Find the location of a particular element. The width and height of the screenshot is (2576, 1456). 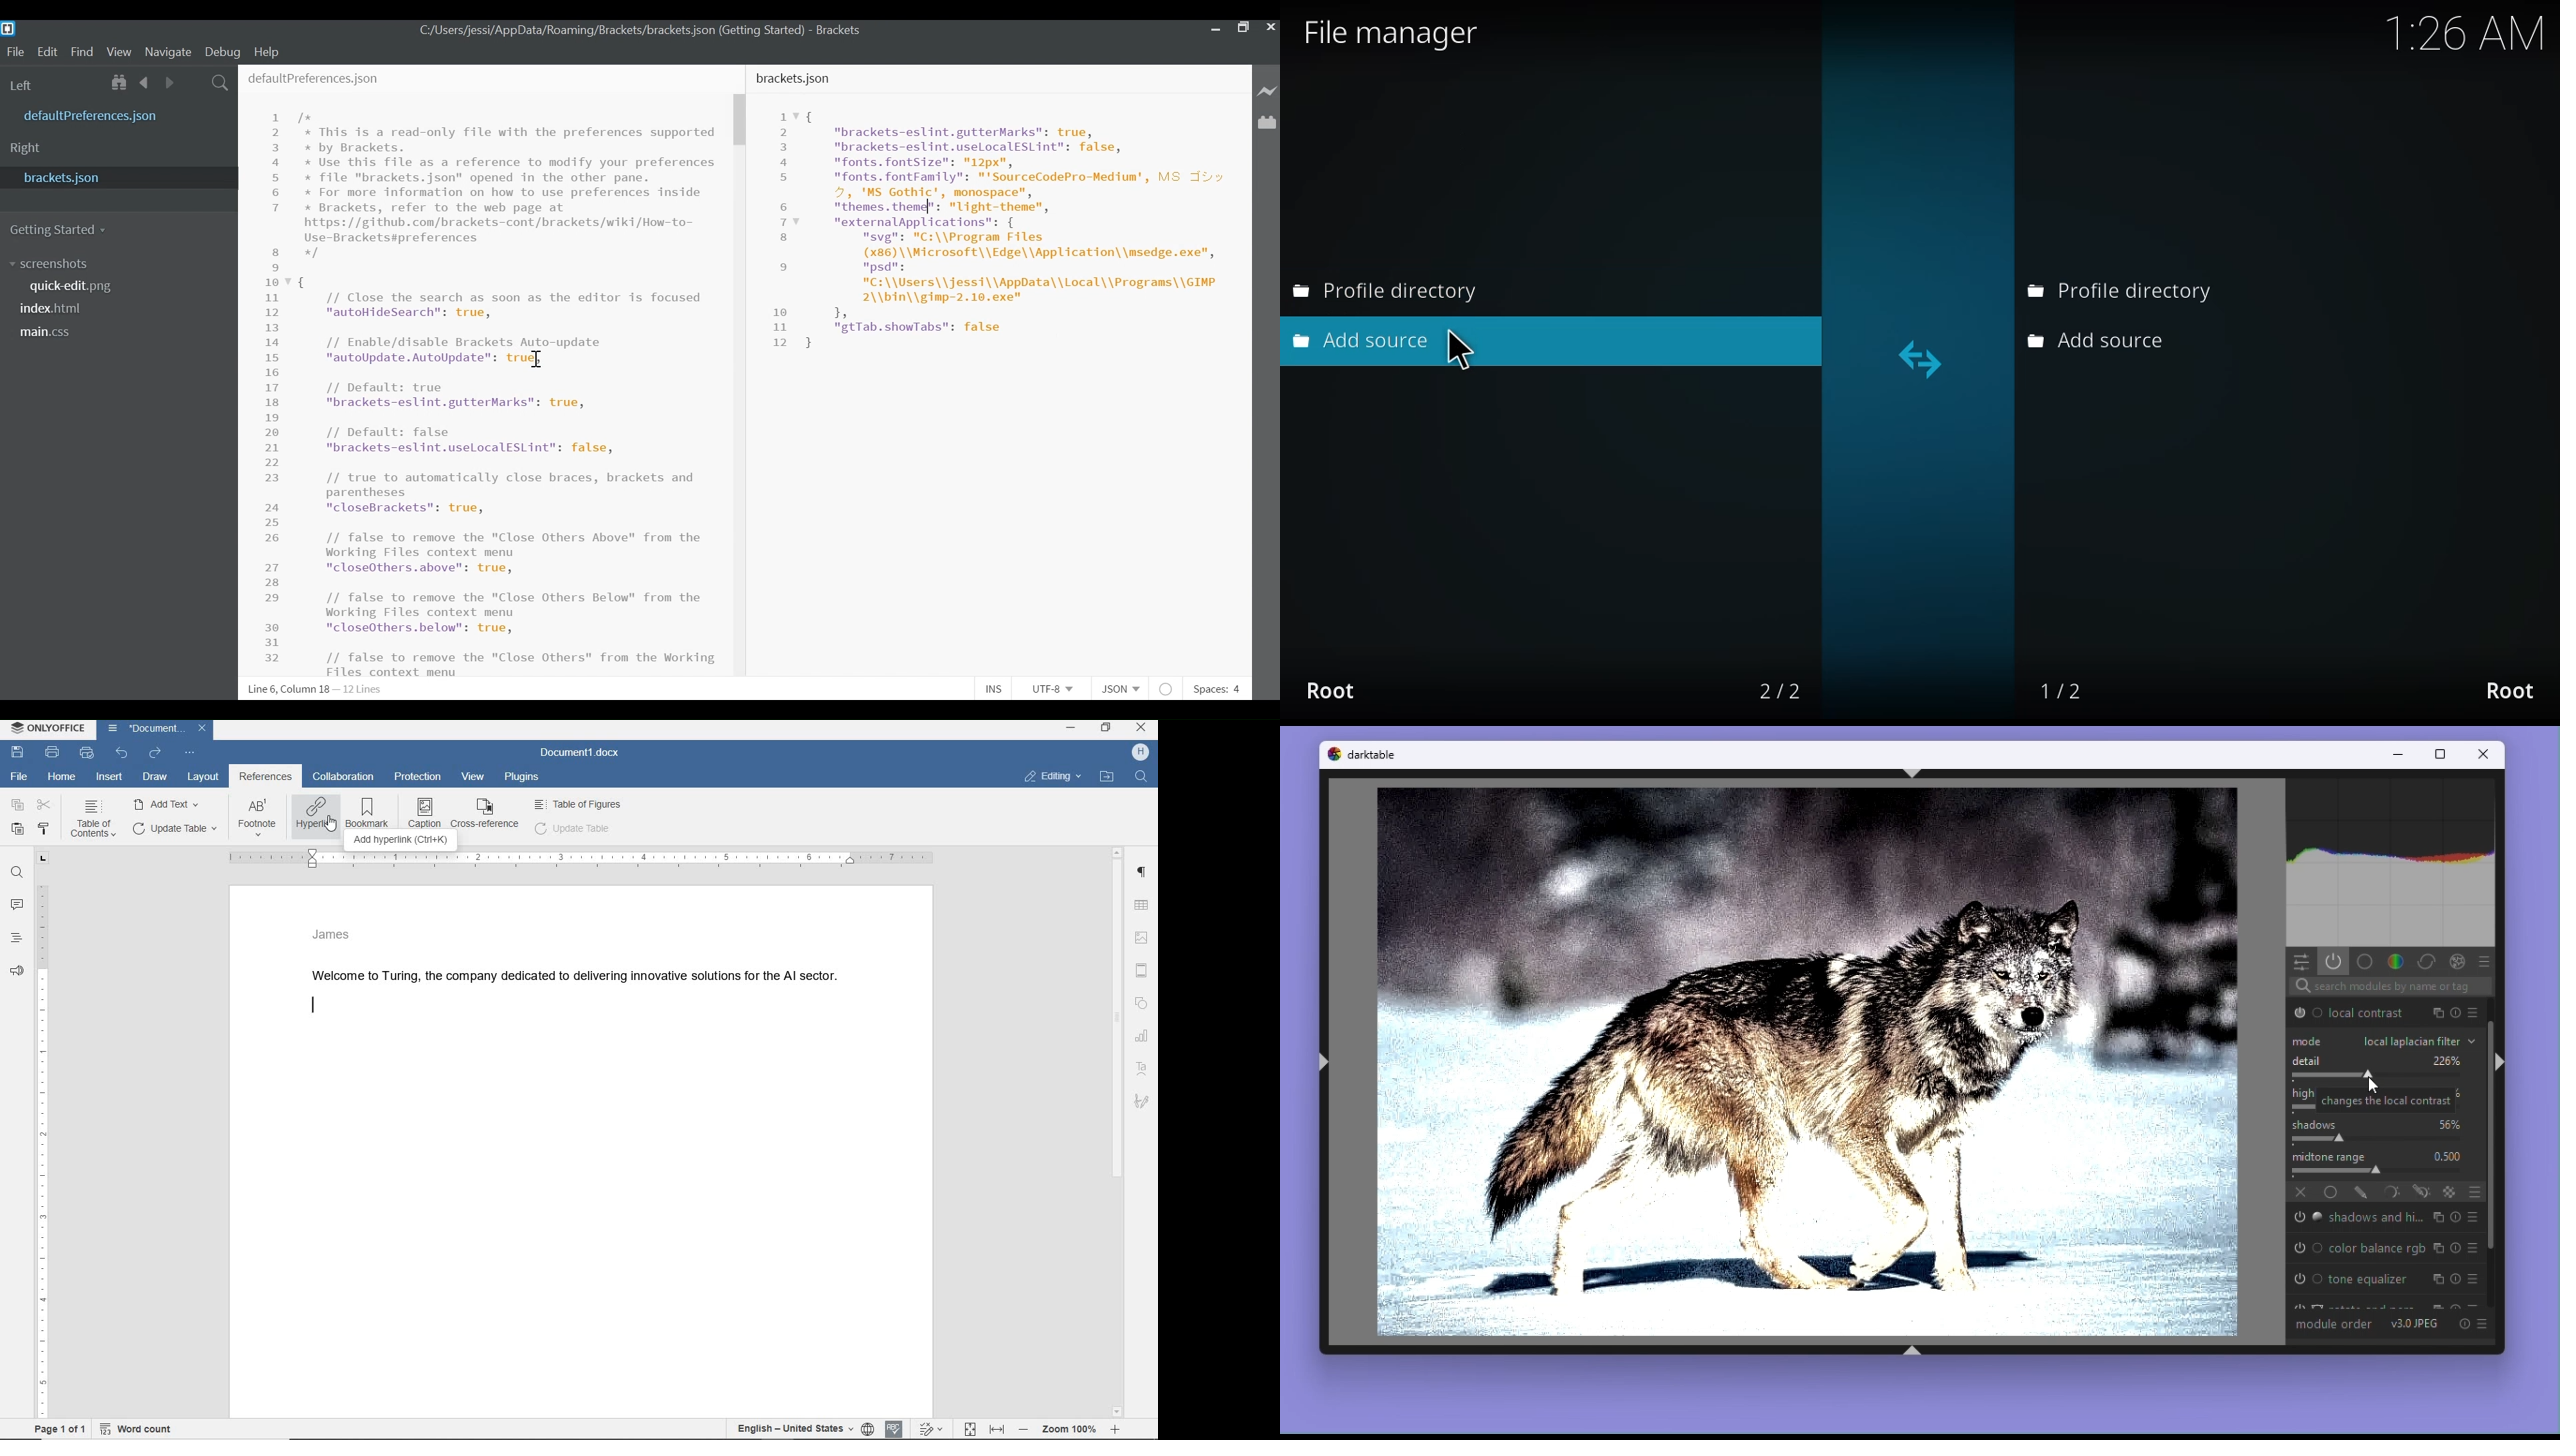

Signature is located at coordinates (1143, 1102).